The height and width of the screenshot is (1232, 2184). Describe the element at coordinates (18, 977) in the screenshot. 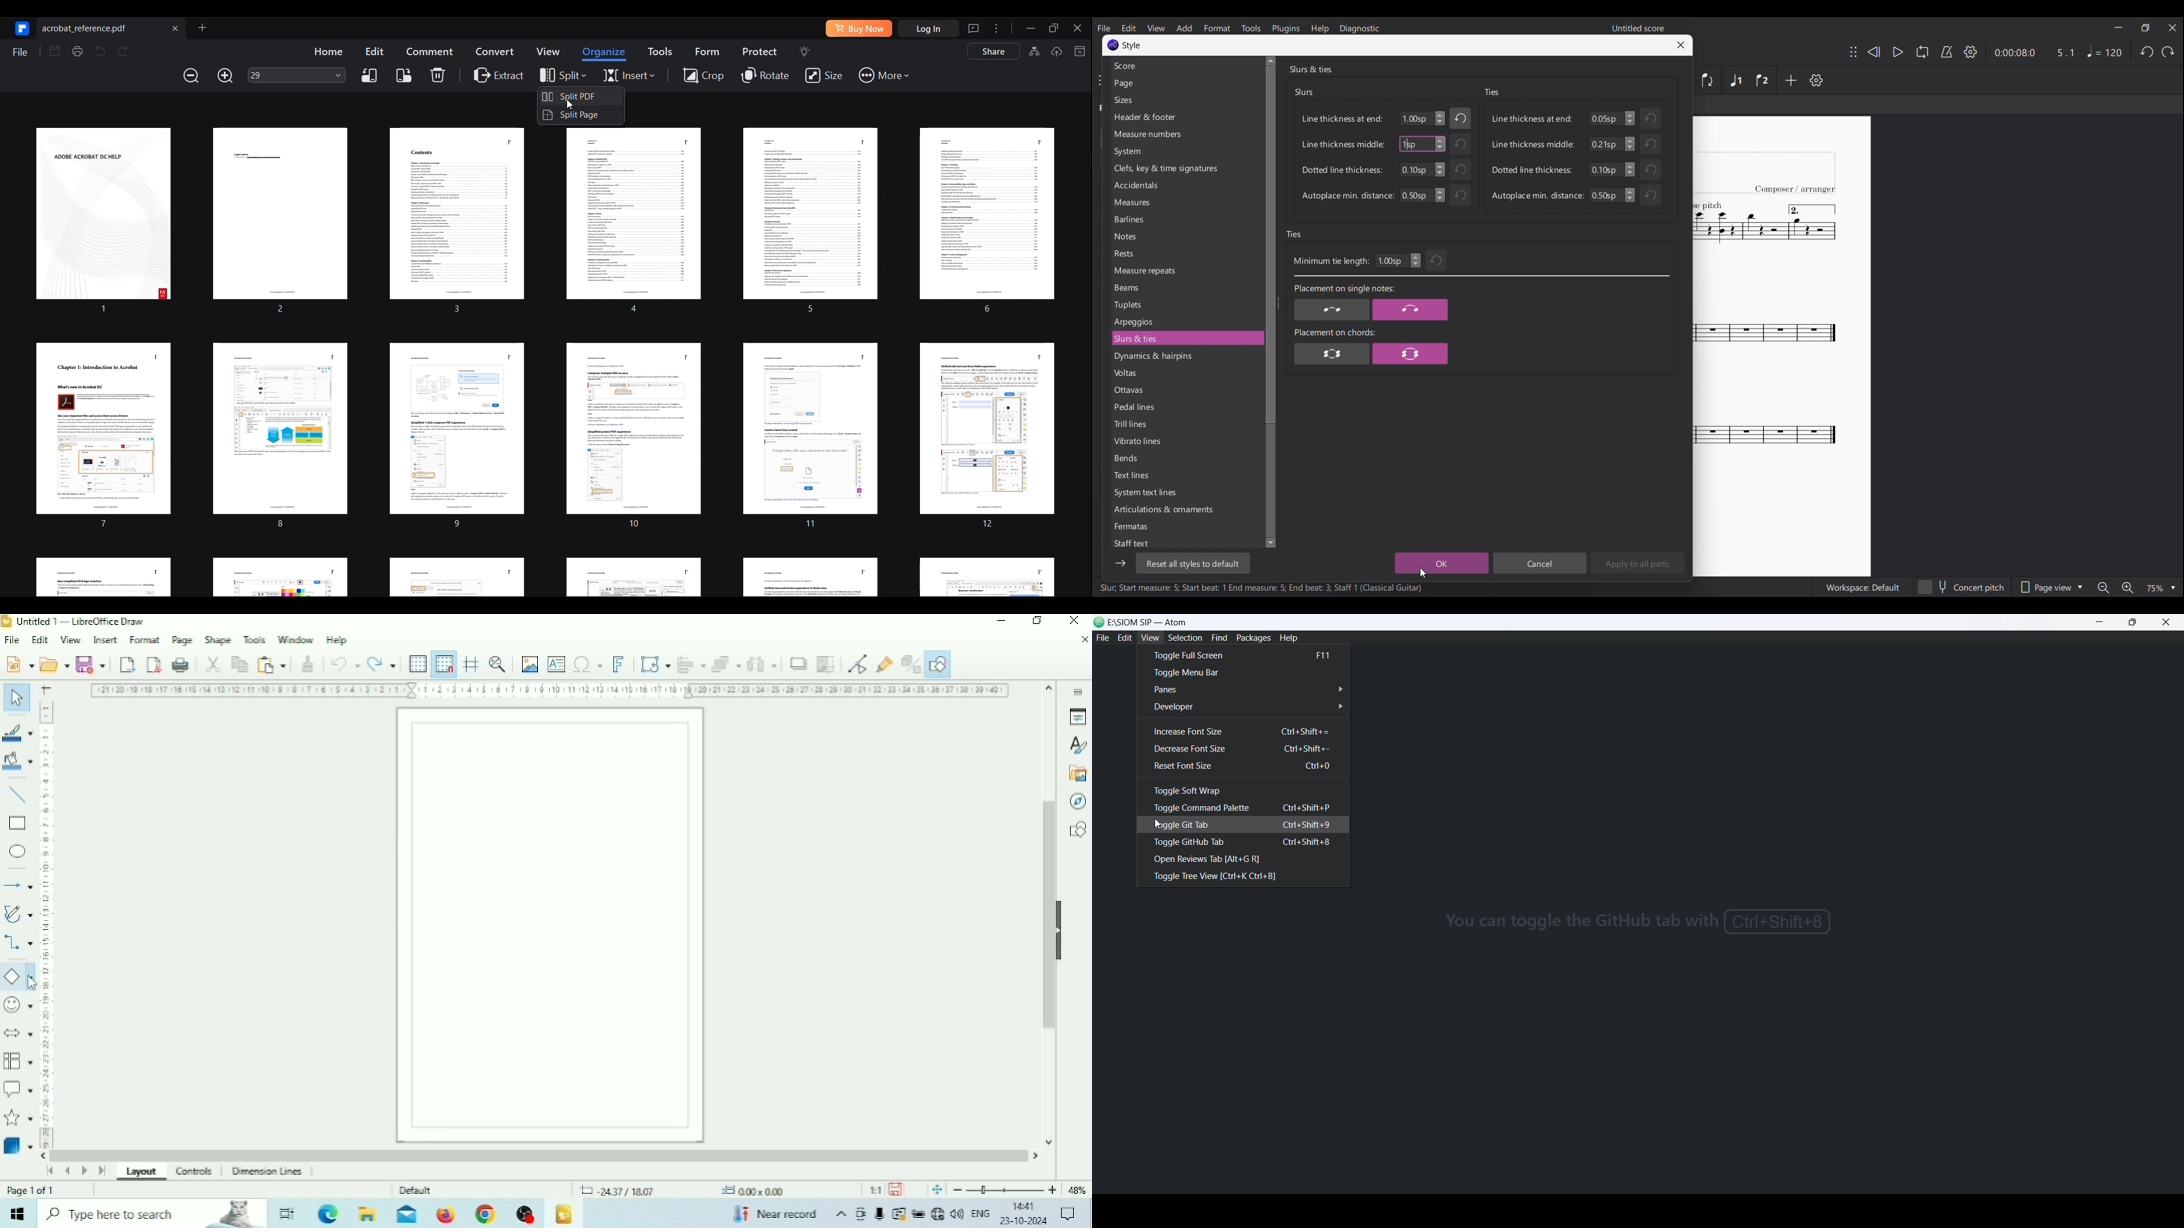

I see `Basic Shapes` at that location.